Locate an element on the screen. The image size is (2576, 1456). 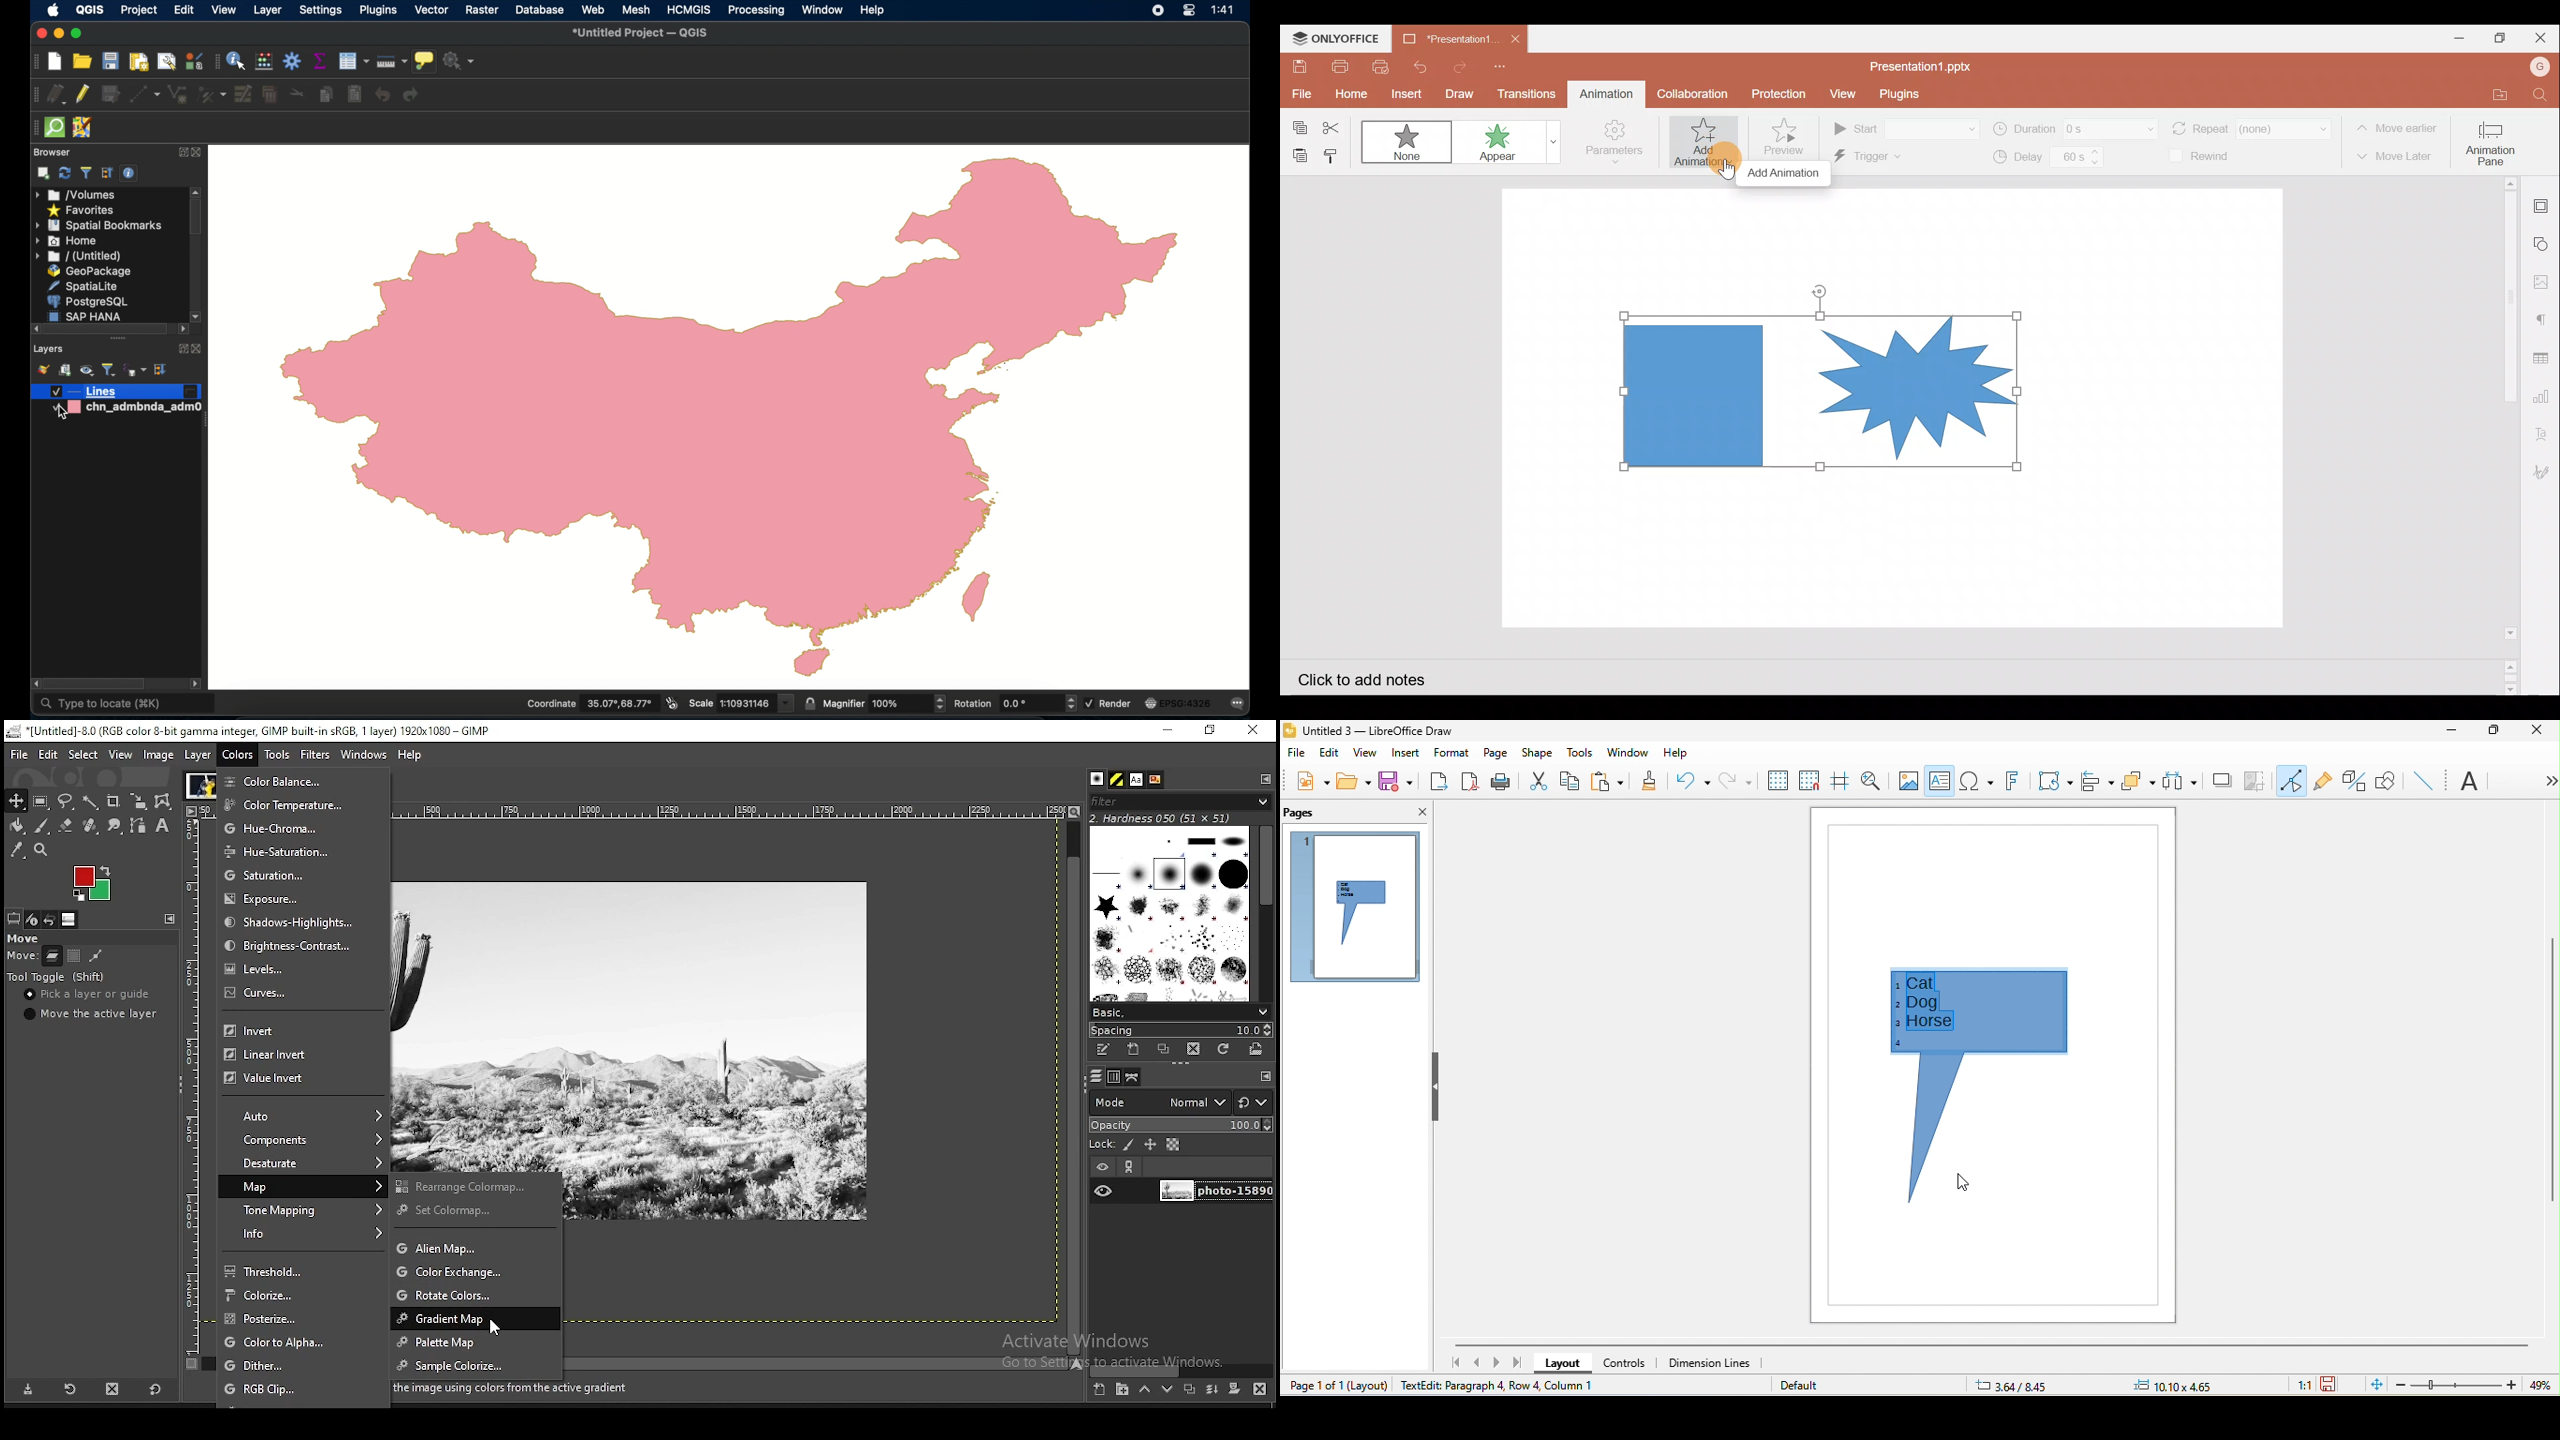
image is located at coordinates (159, 755).